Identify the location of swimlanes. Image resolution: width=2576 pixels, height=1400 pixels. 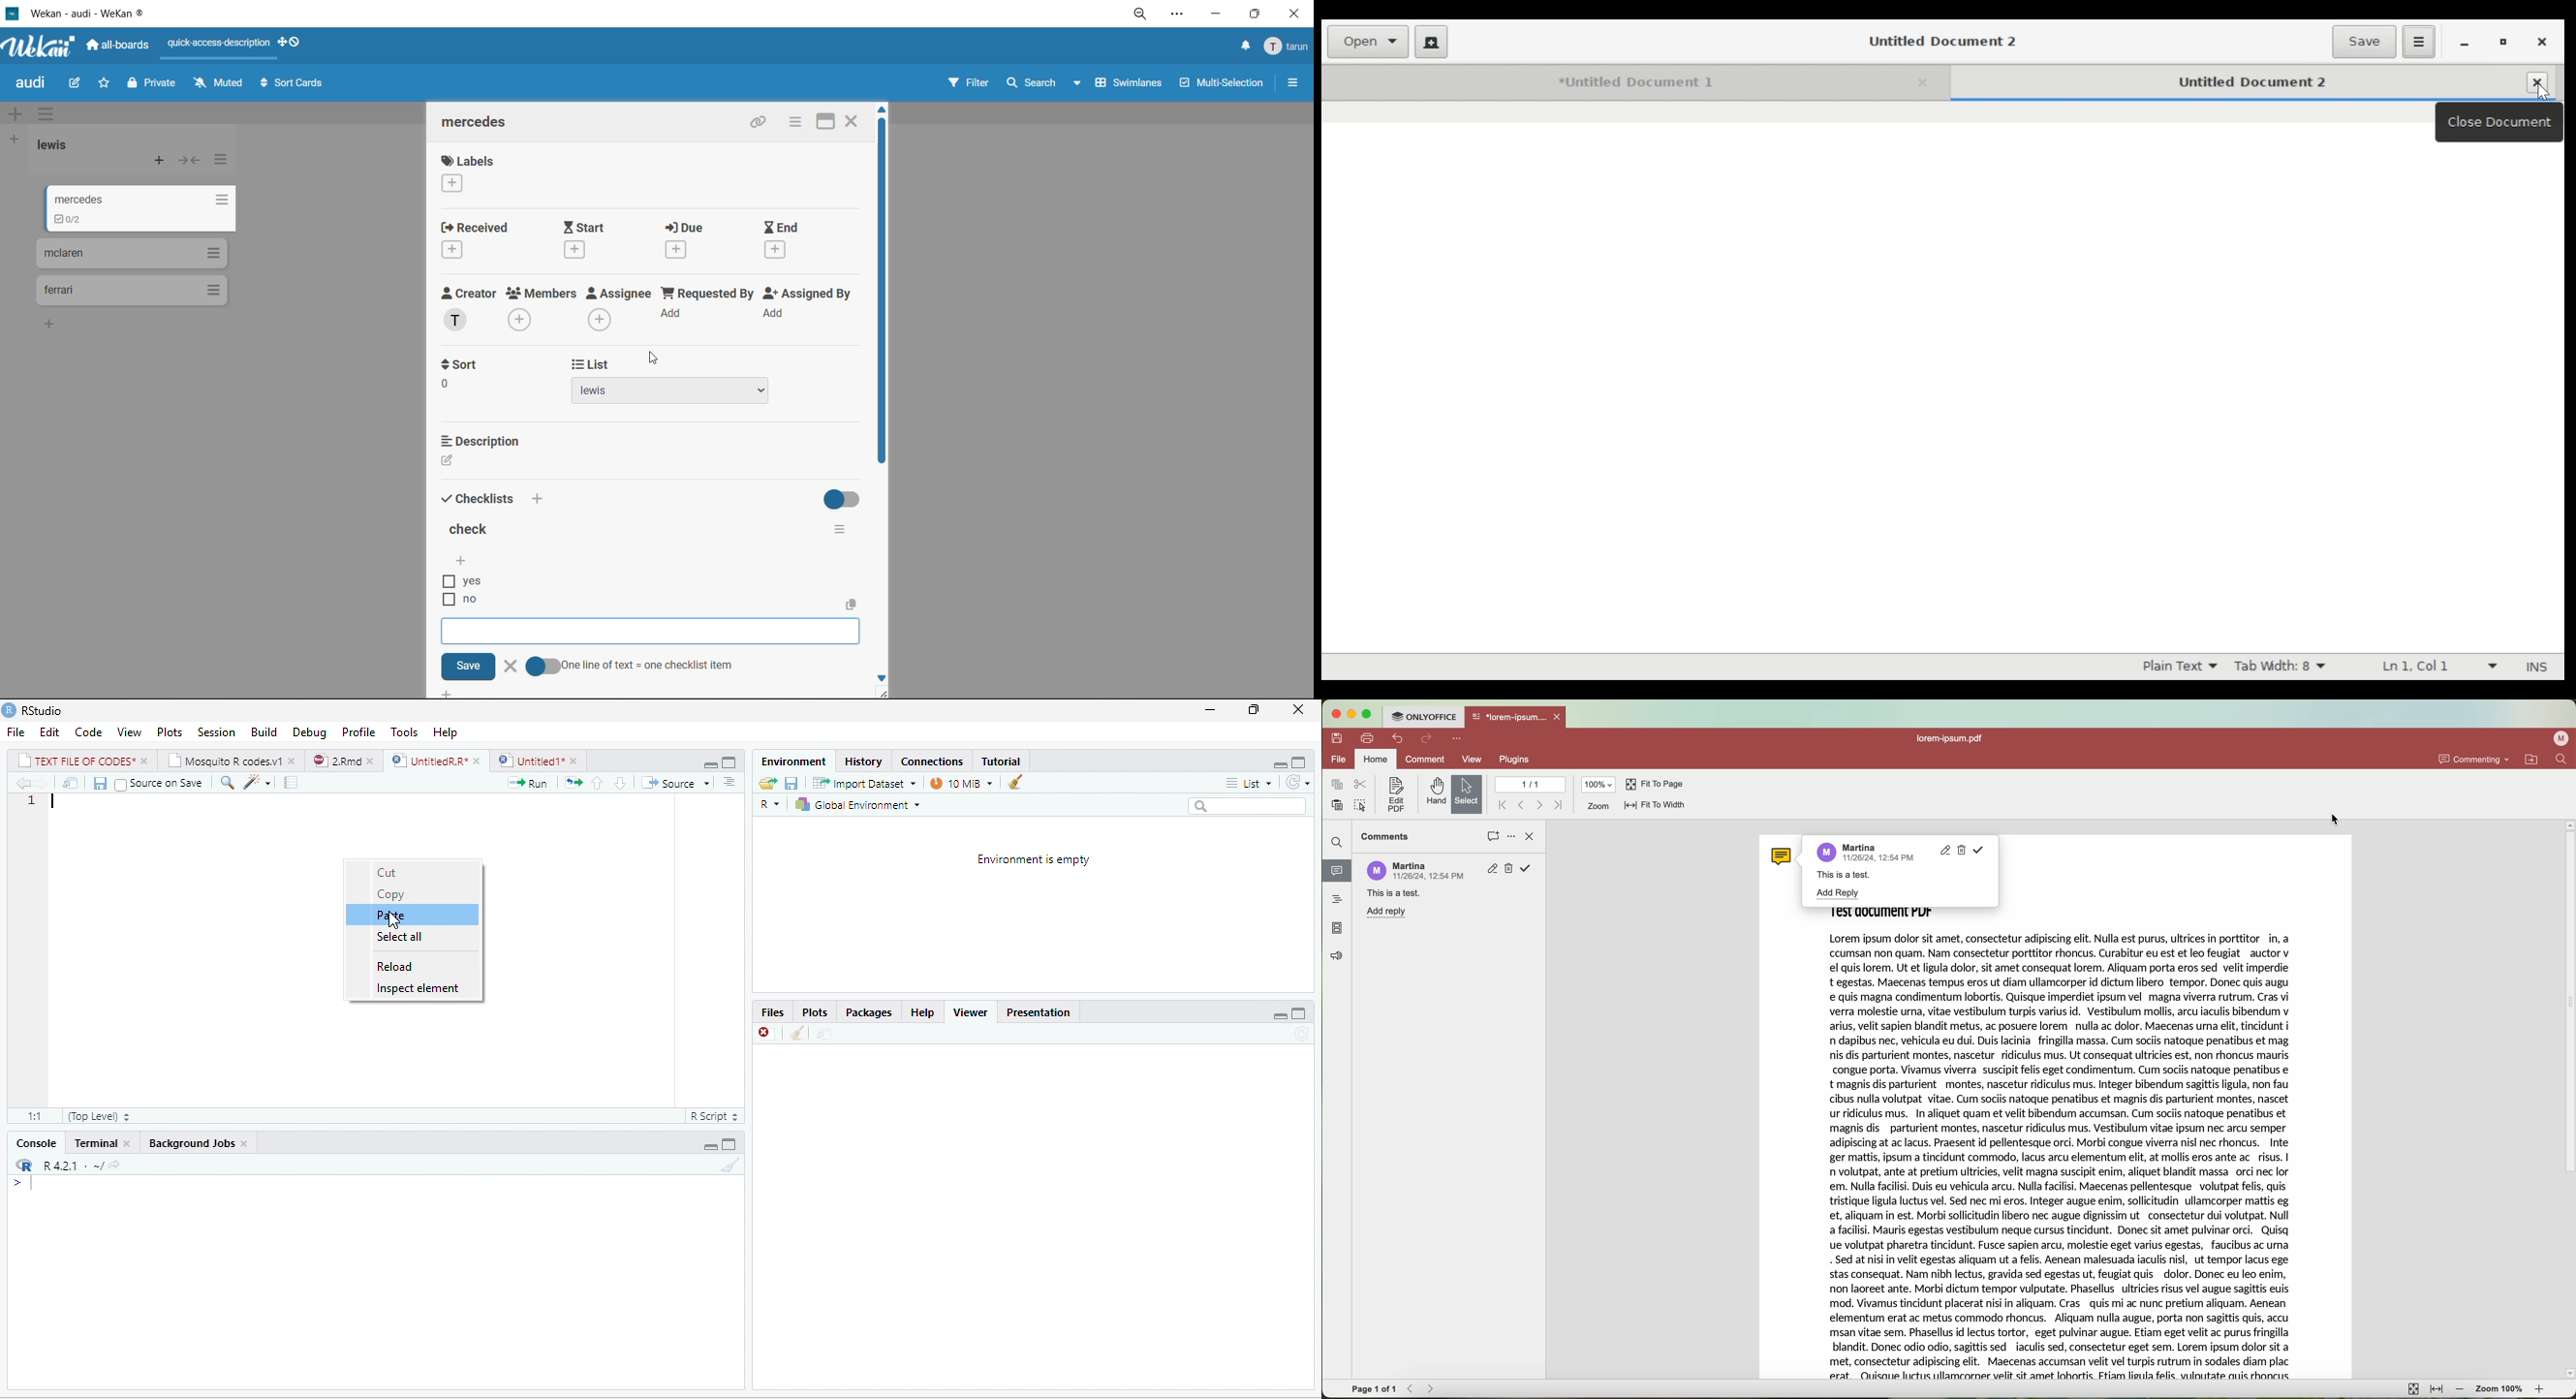
(1131, 85).